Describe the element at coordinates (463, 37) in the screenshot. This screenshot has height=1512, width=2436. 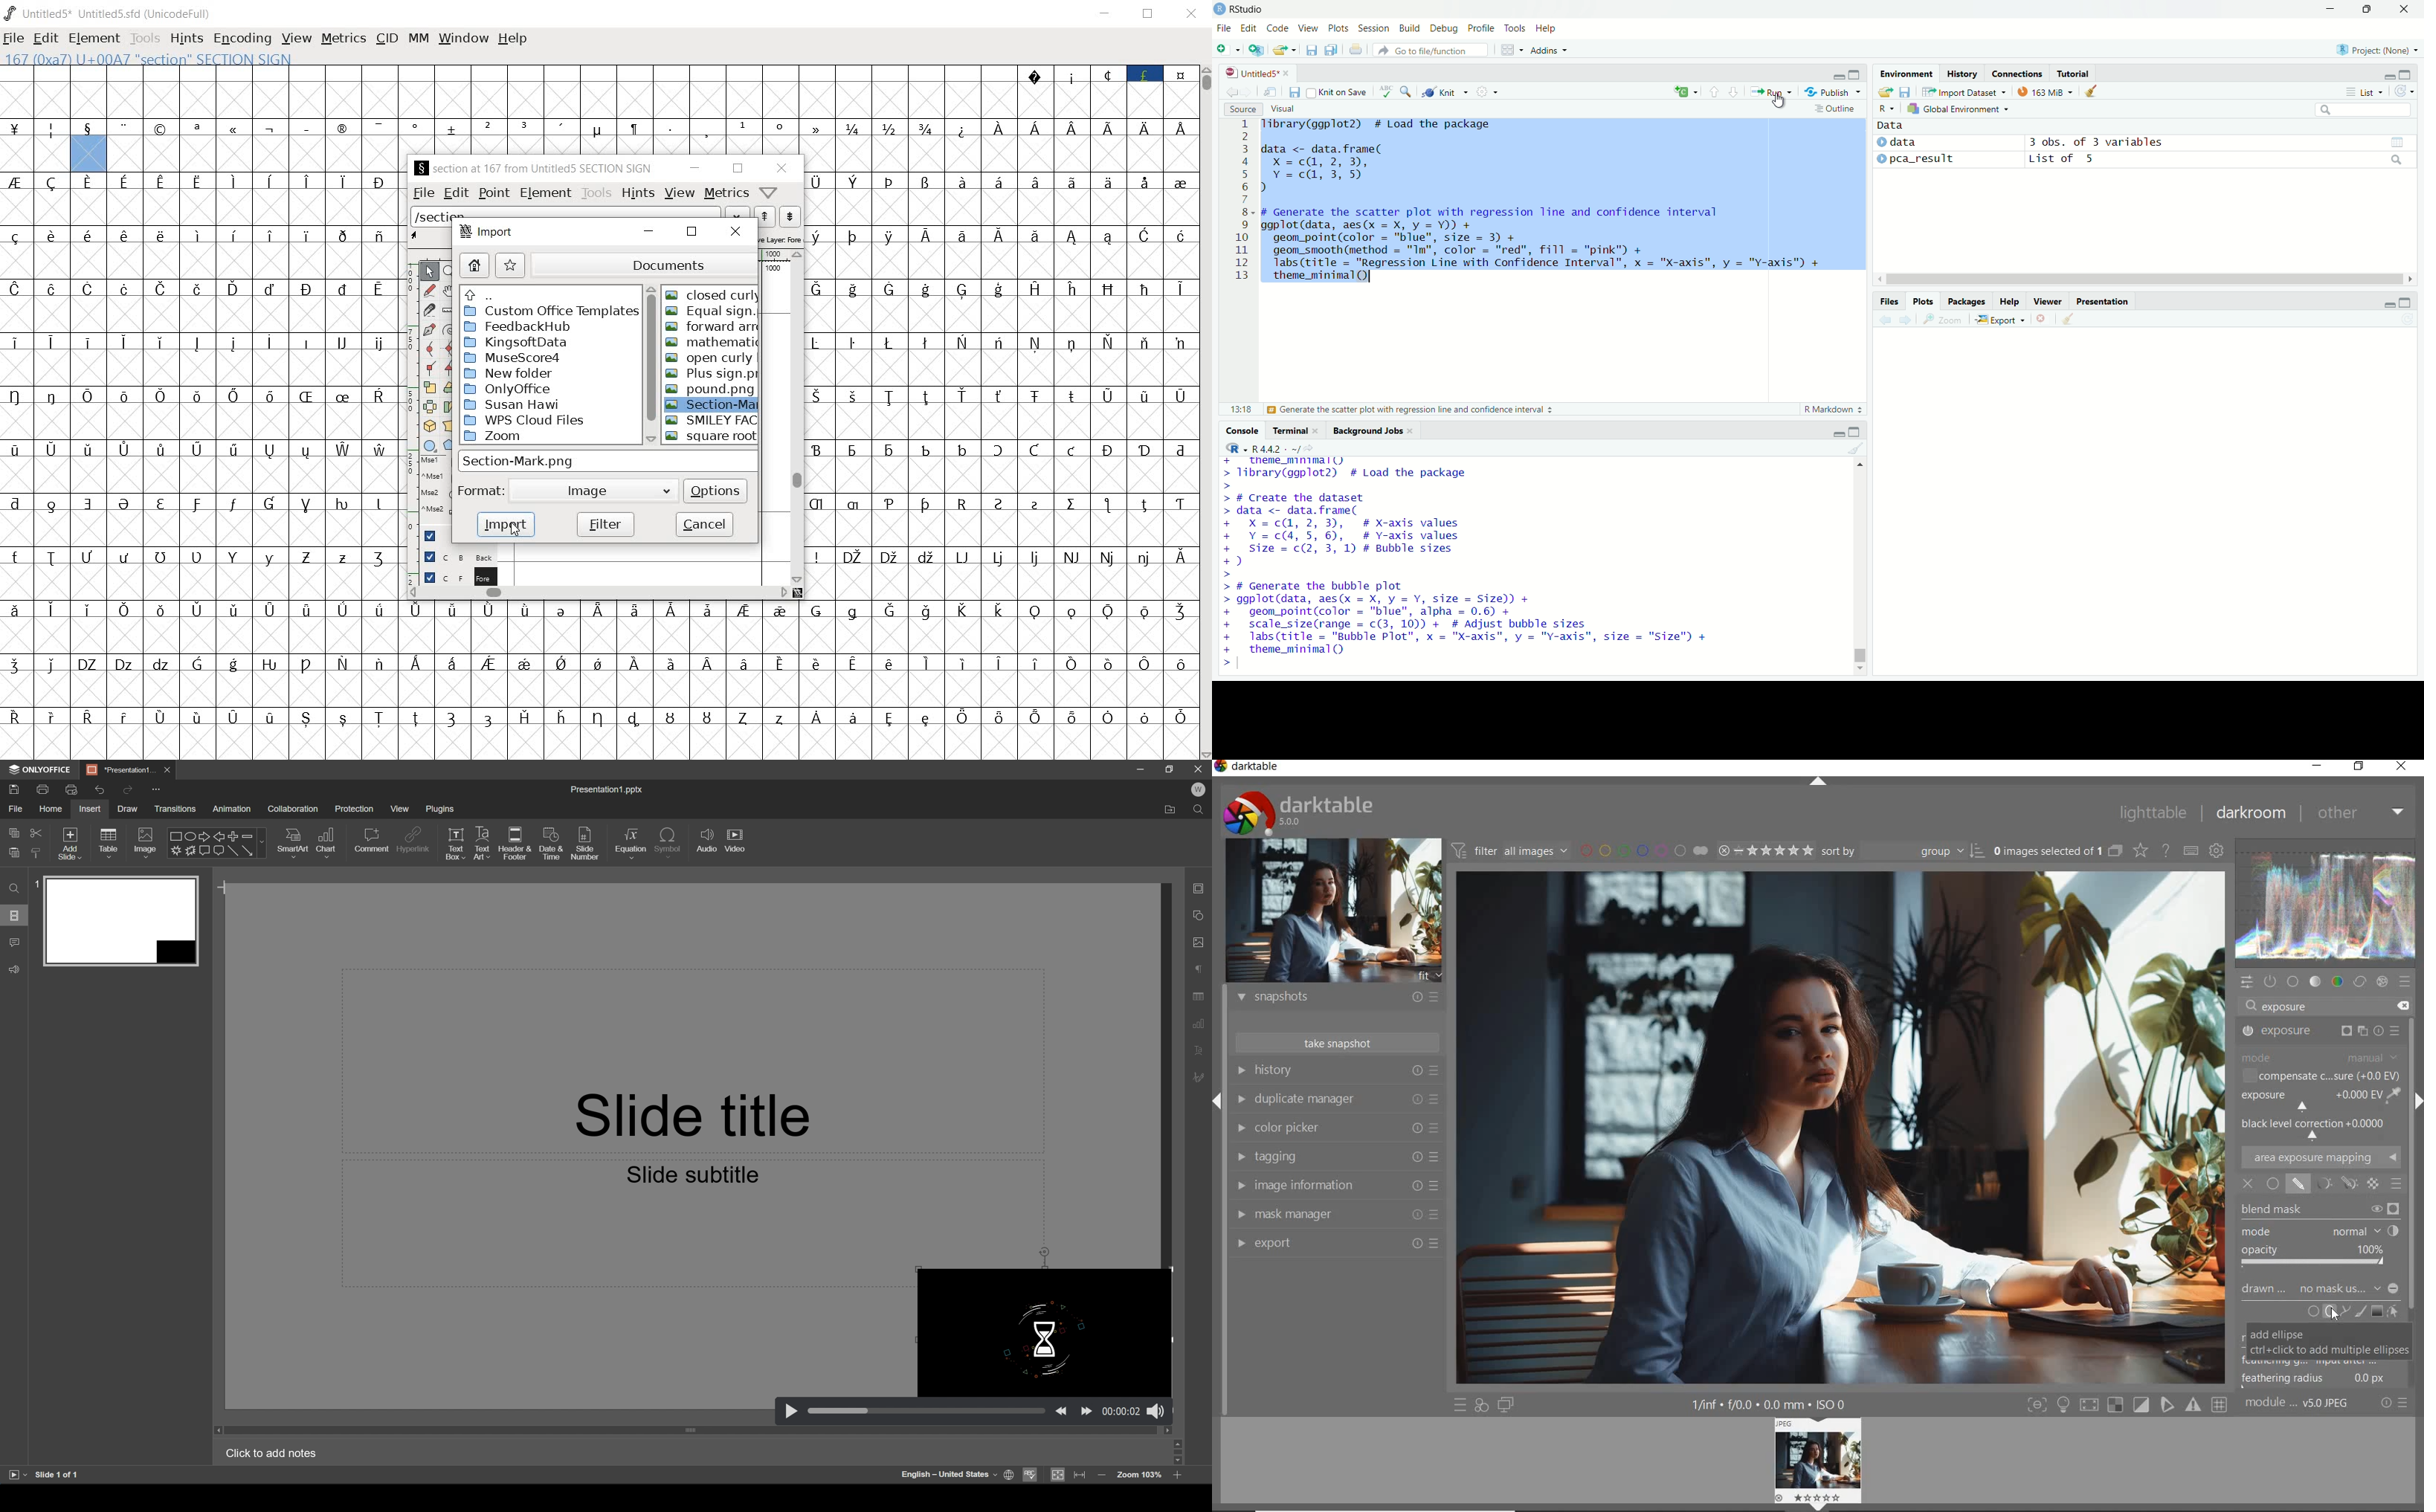
I see `window` at that location.